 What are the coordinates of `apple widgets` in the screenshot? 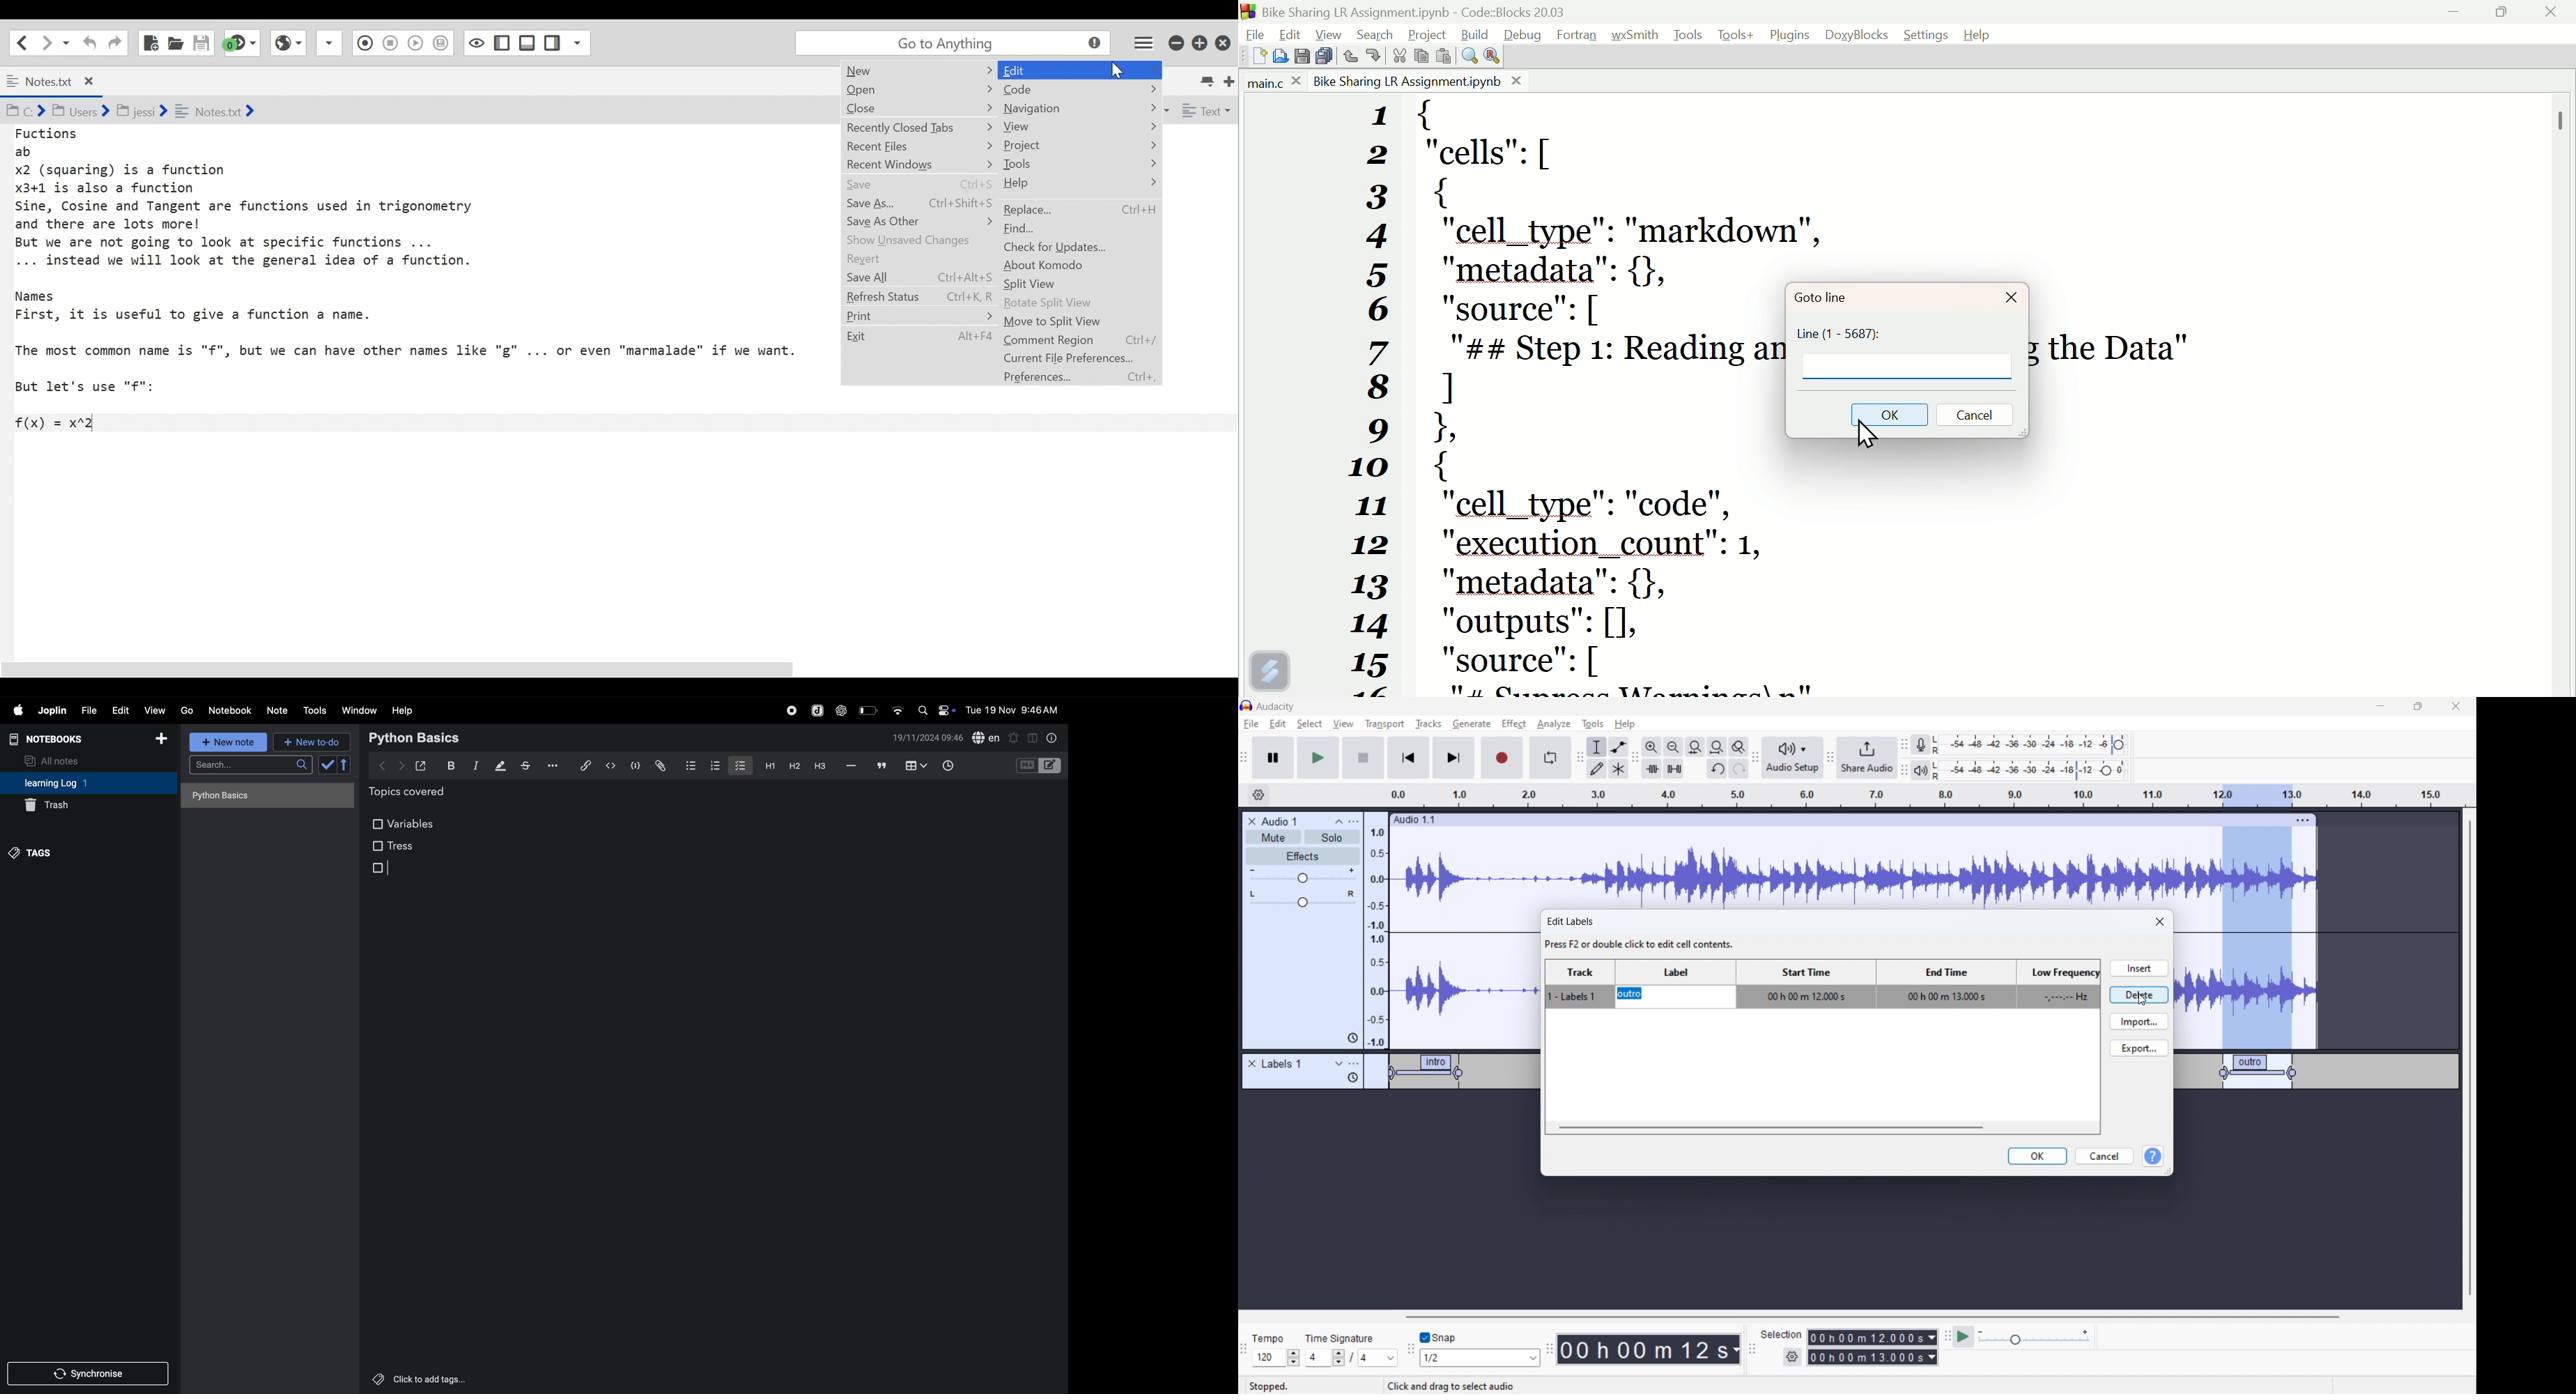 It's located at (934, 709).